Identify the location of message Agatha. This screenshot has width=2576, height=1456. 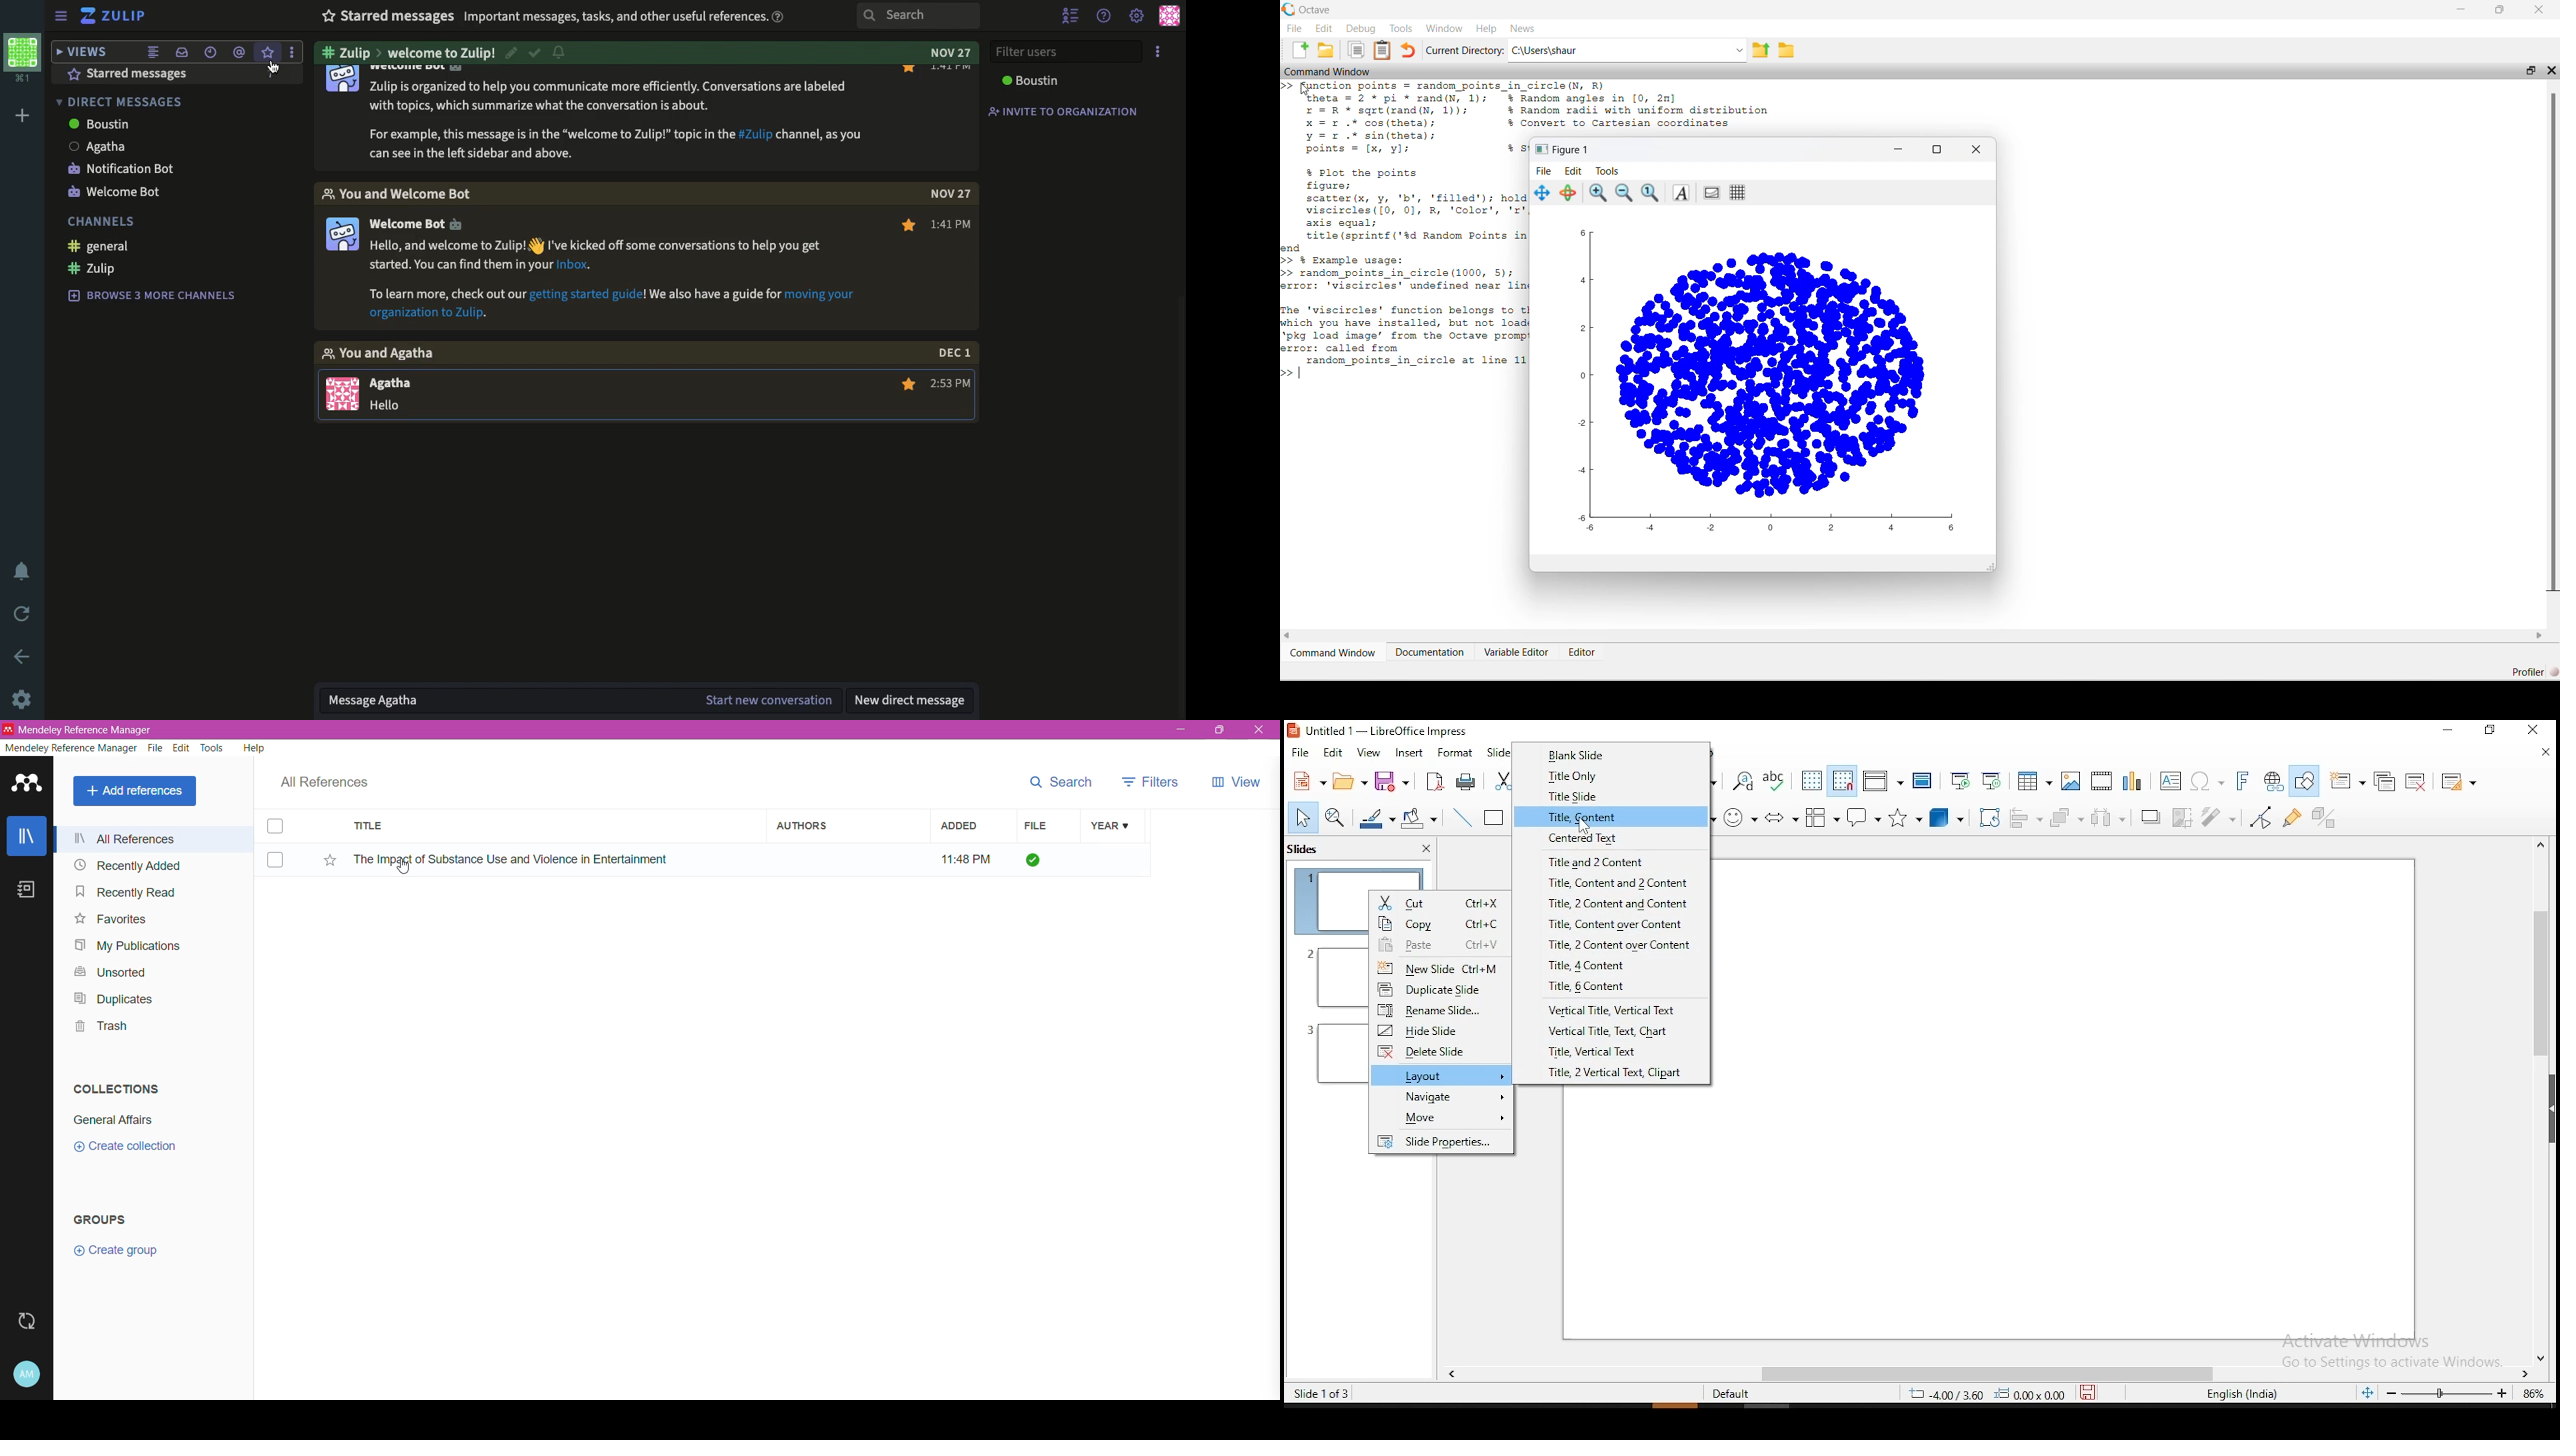
(381, 699).